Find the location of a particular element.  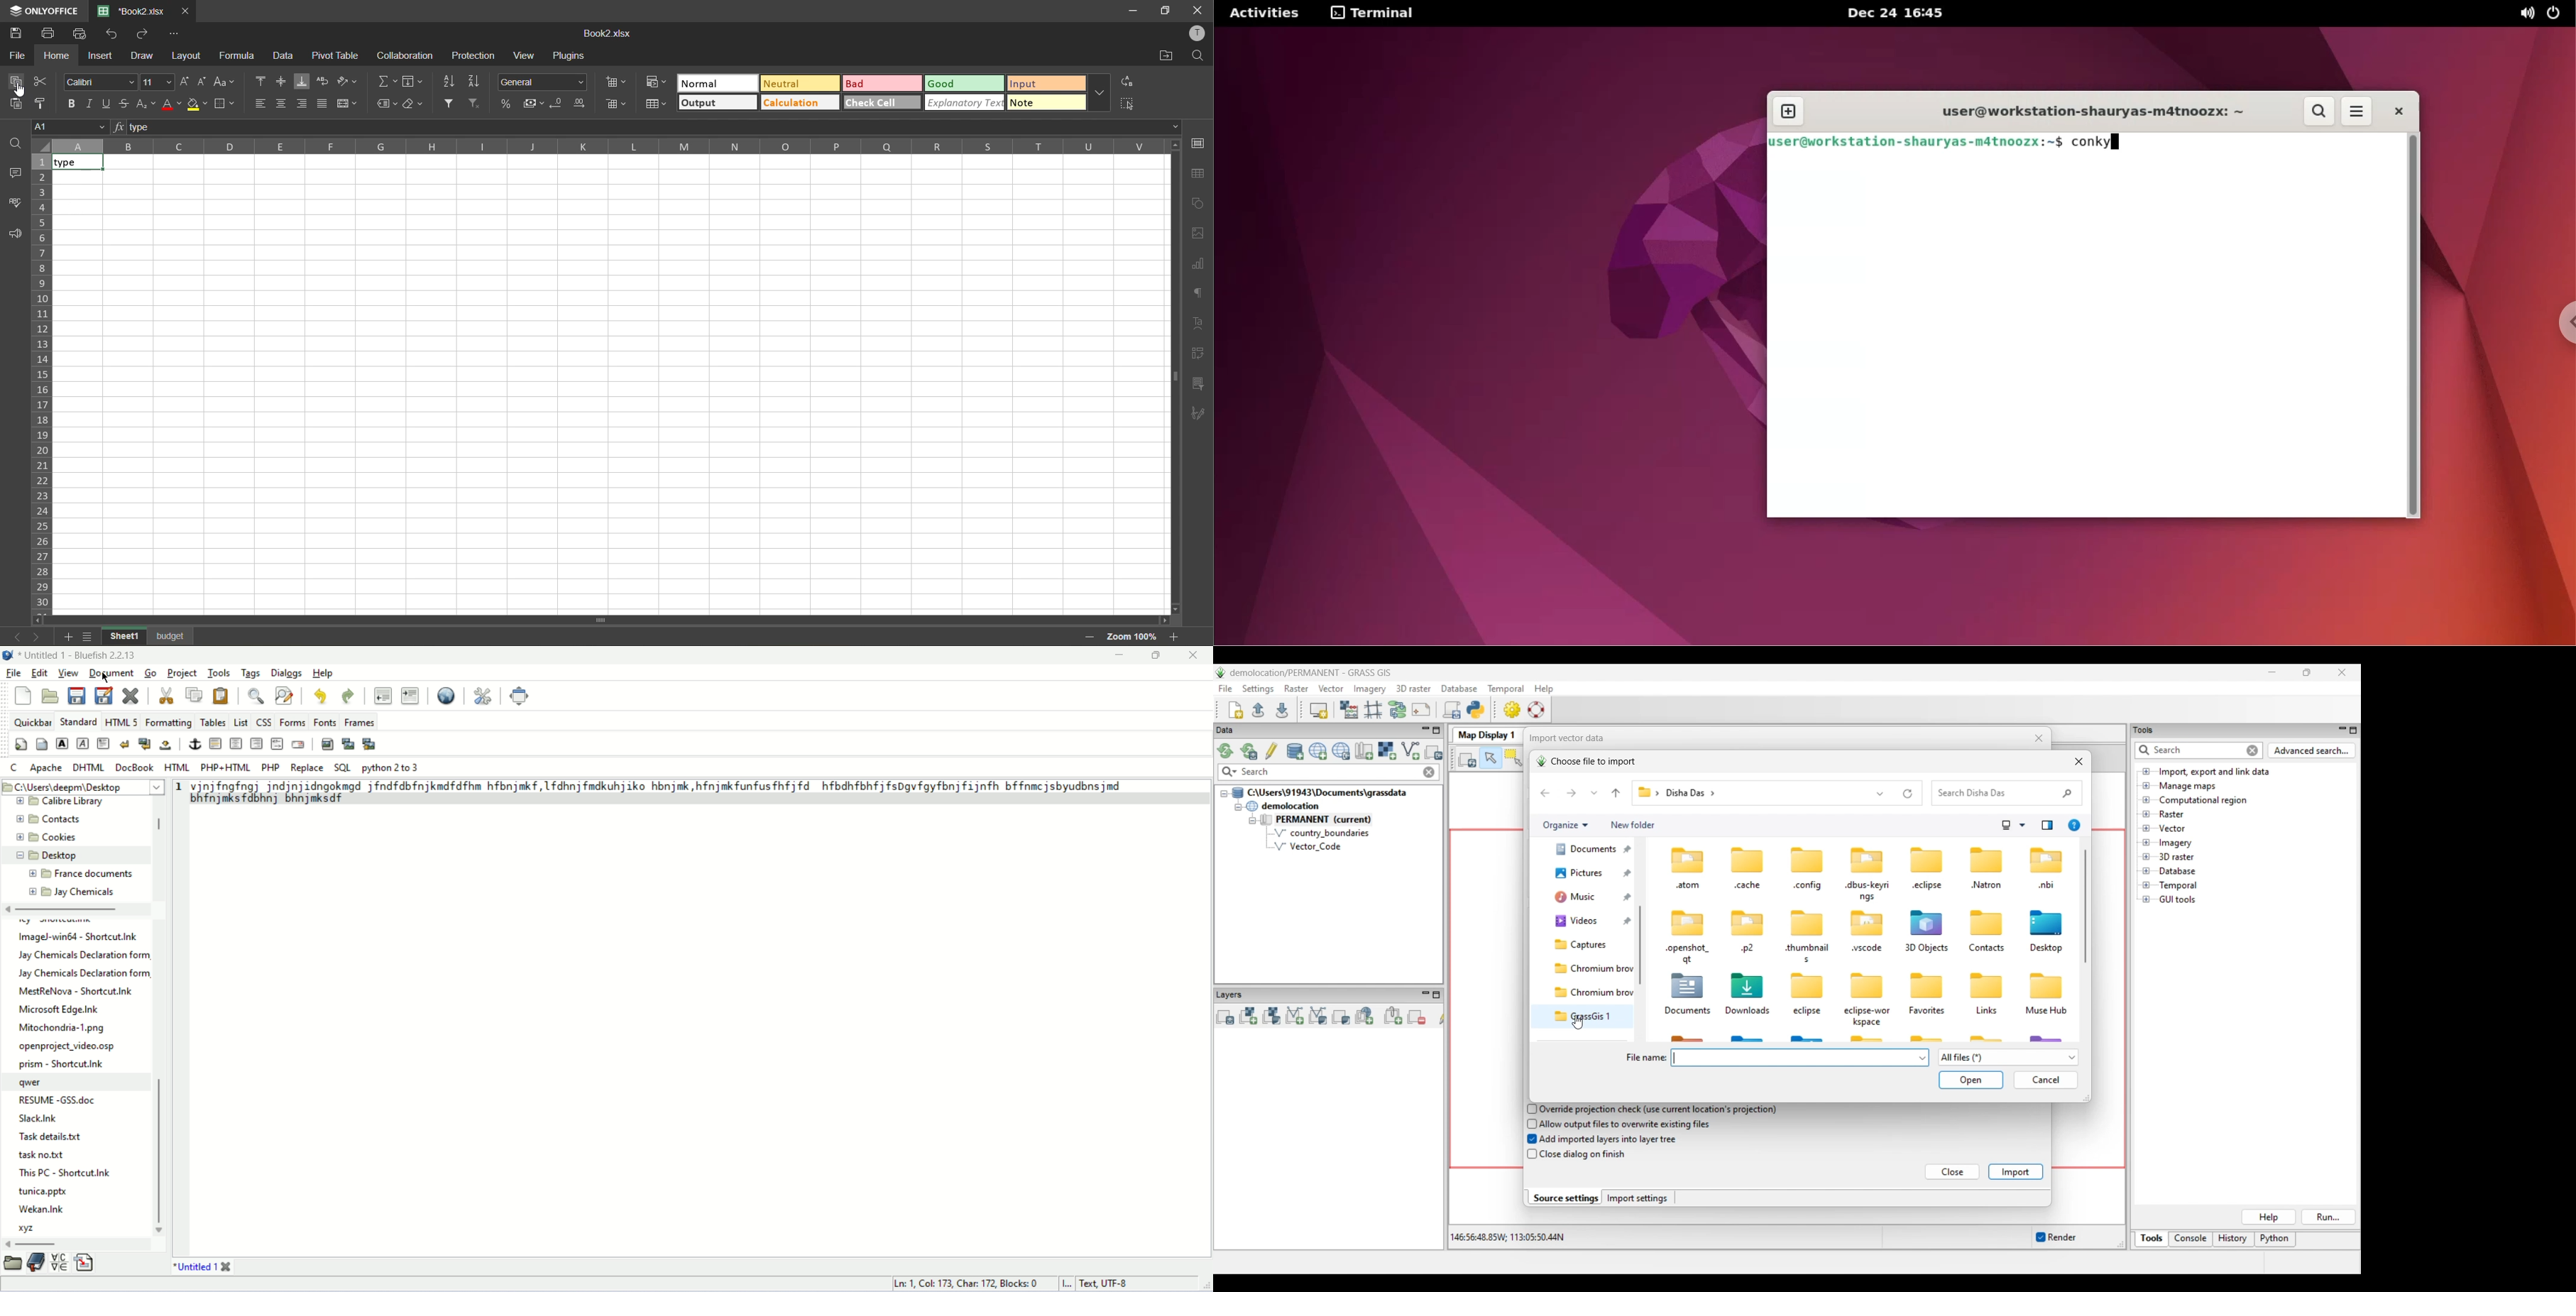

replace is located at coordinates (1129, 82).